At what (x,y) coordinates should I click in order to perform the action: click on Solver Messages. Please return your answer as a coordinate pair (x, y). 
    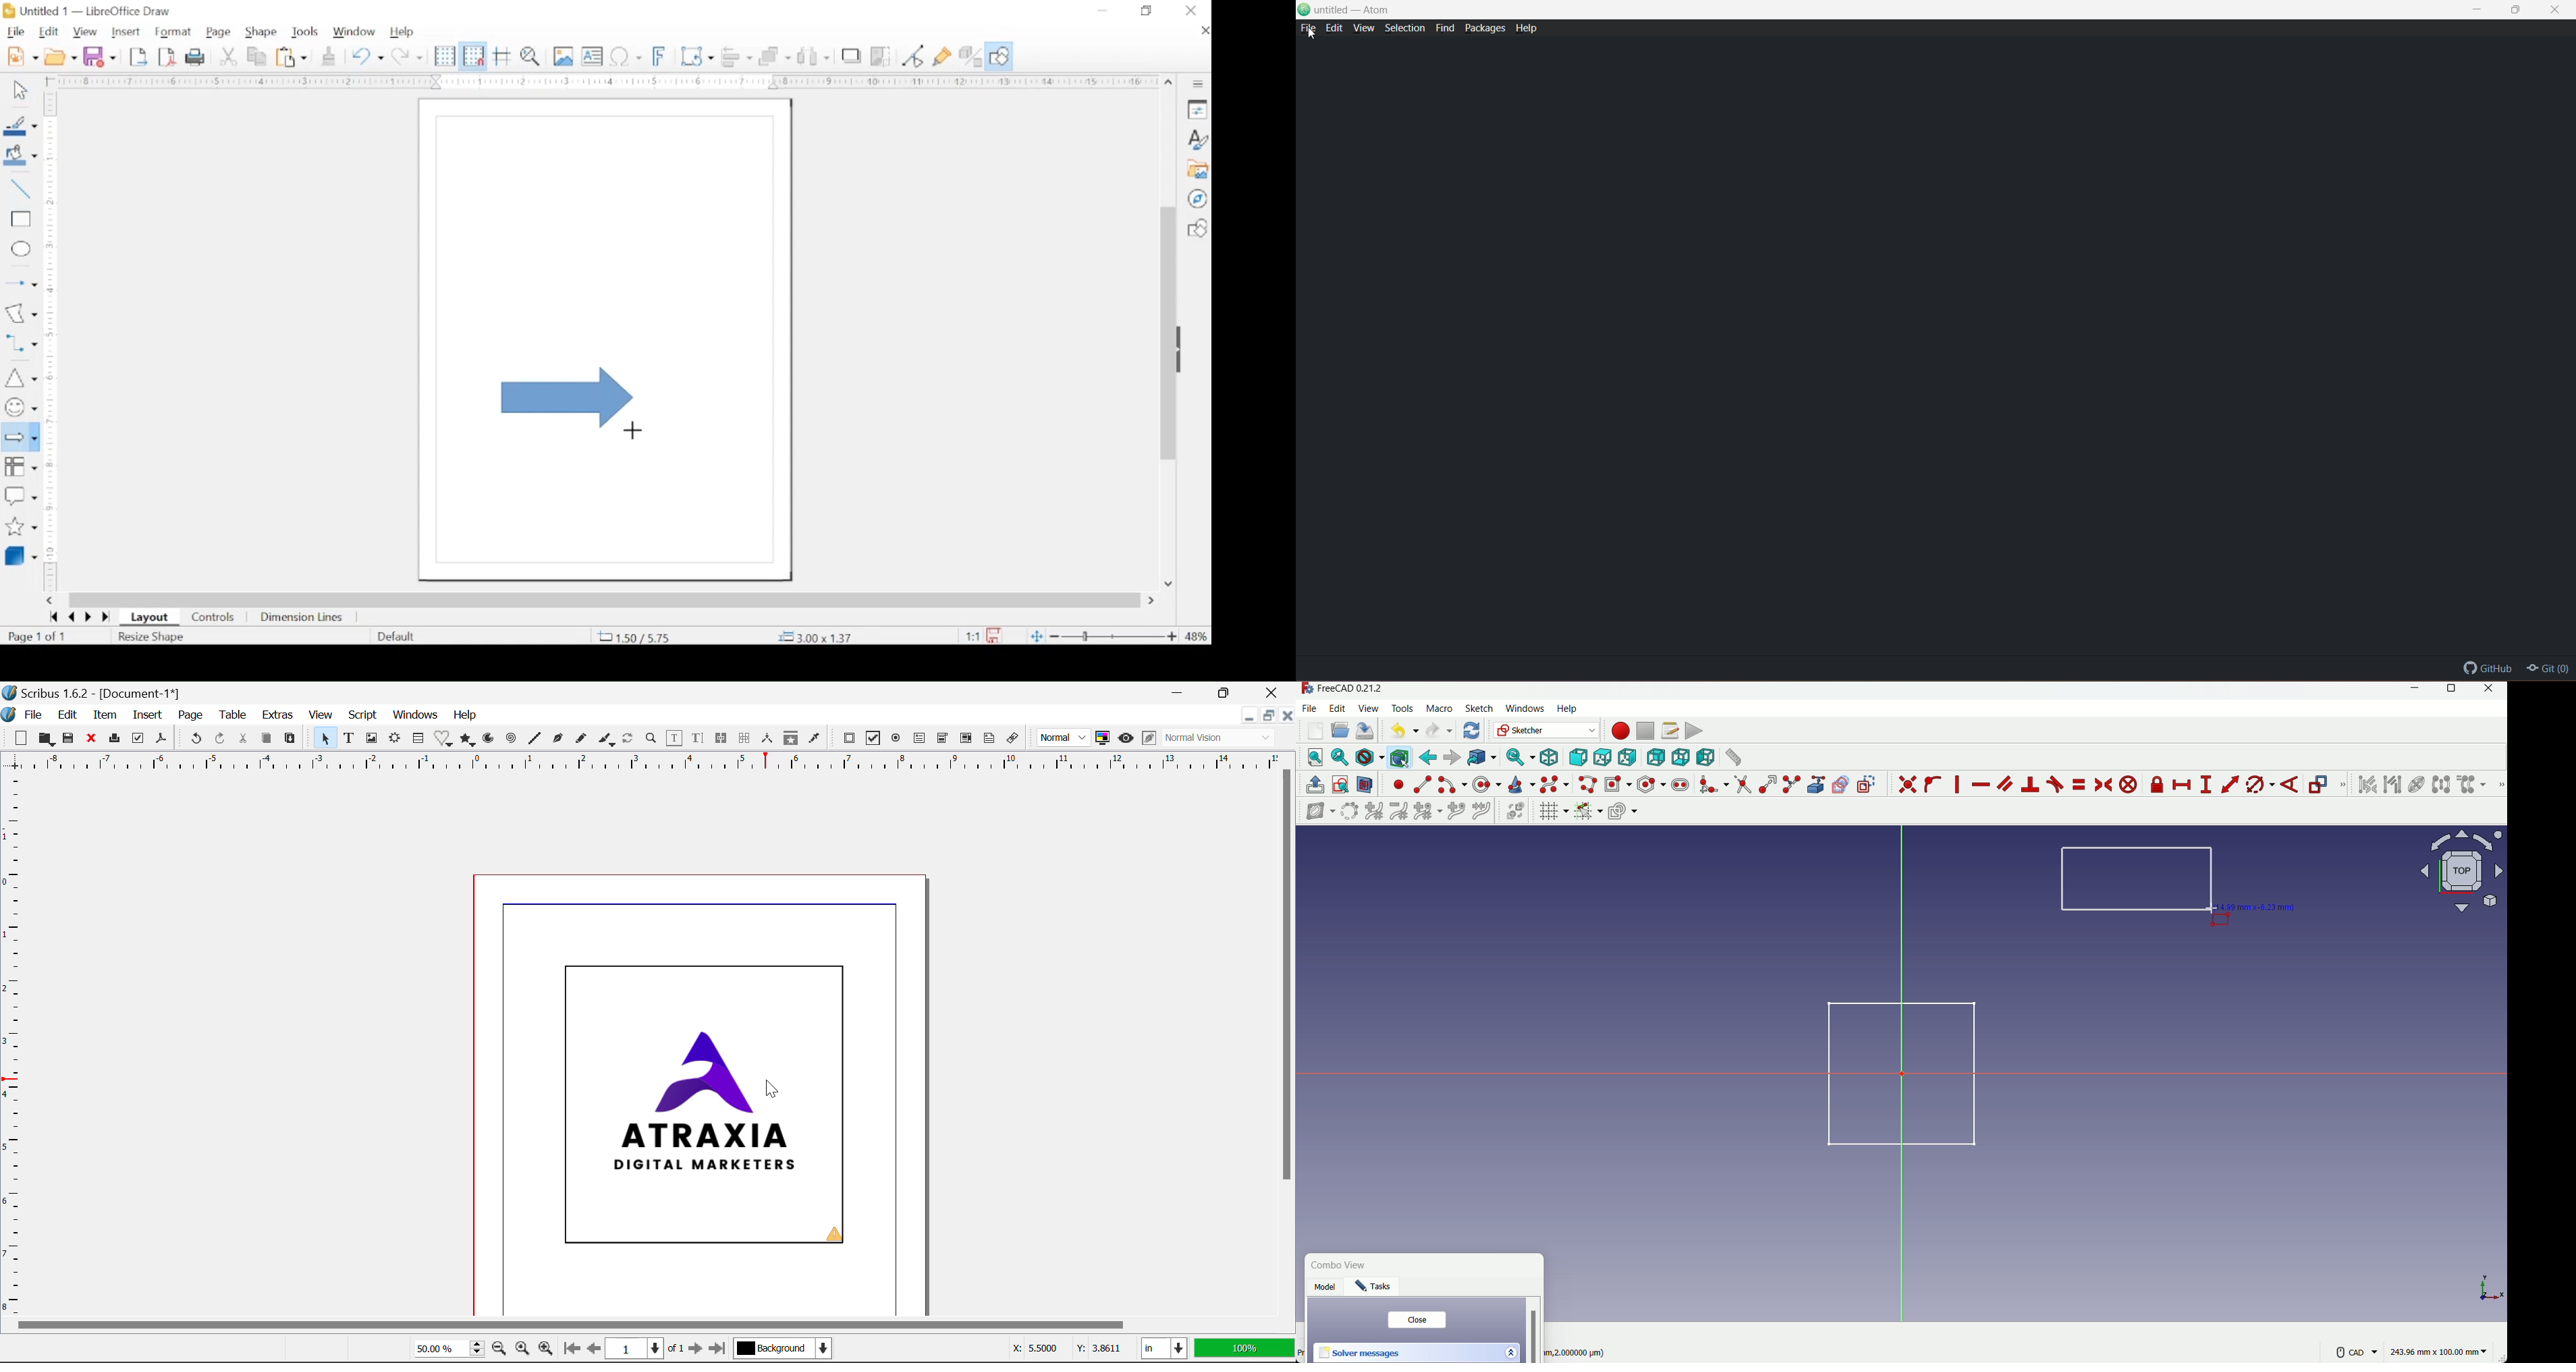
    Looking at the image, I should click on (1360, 1354).